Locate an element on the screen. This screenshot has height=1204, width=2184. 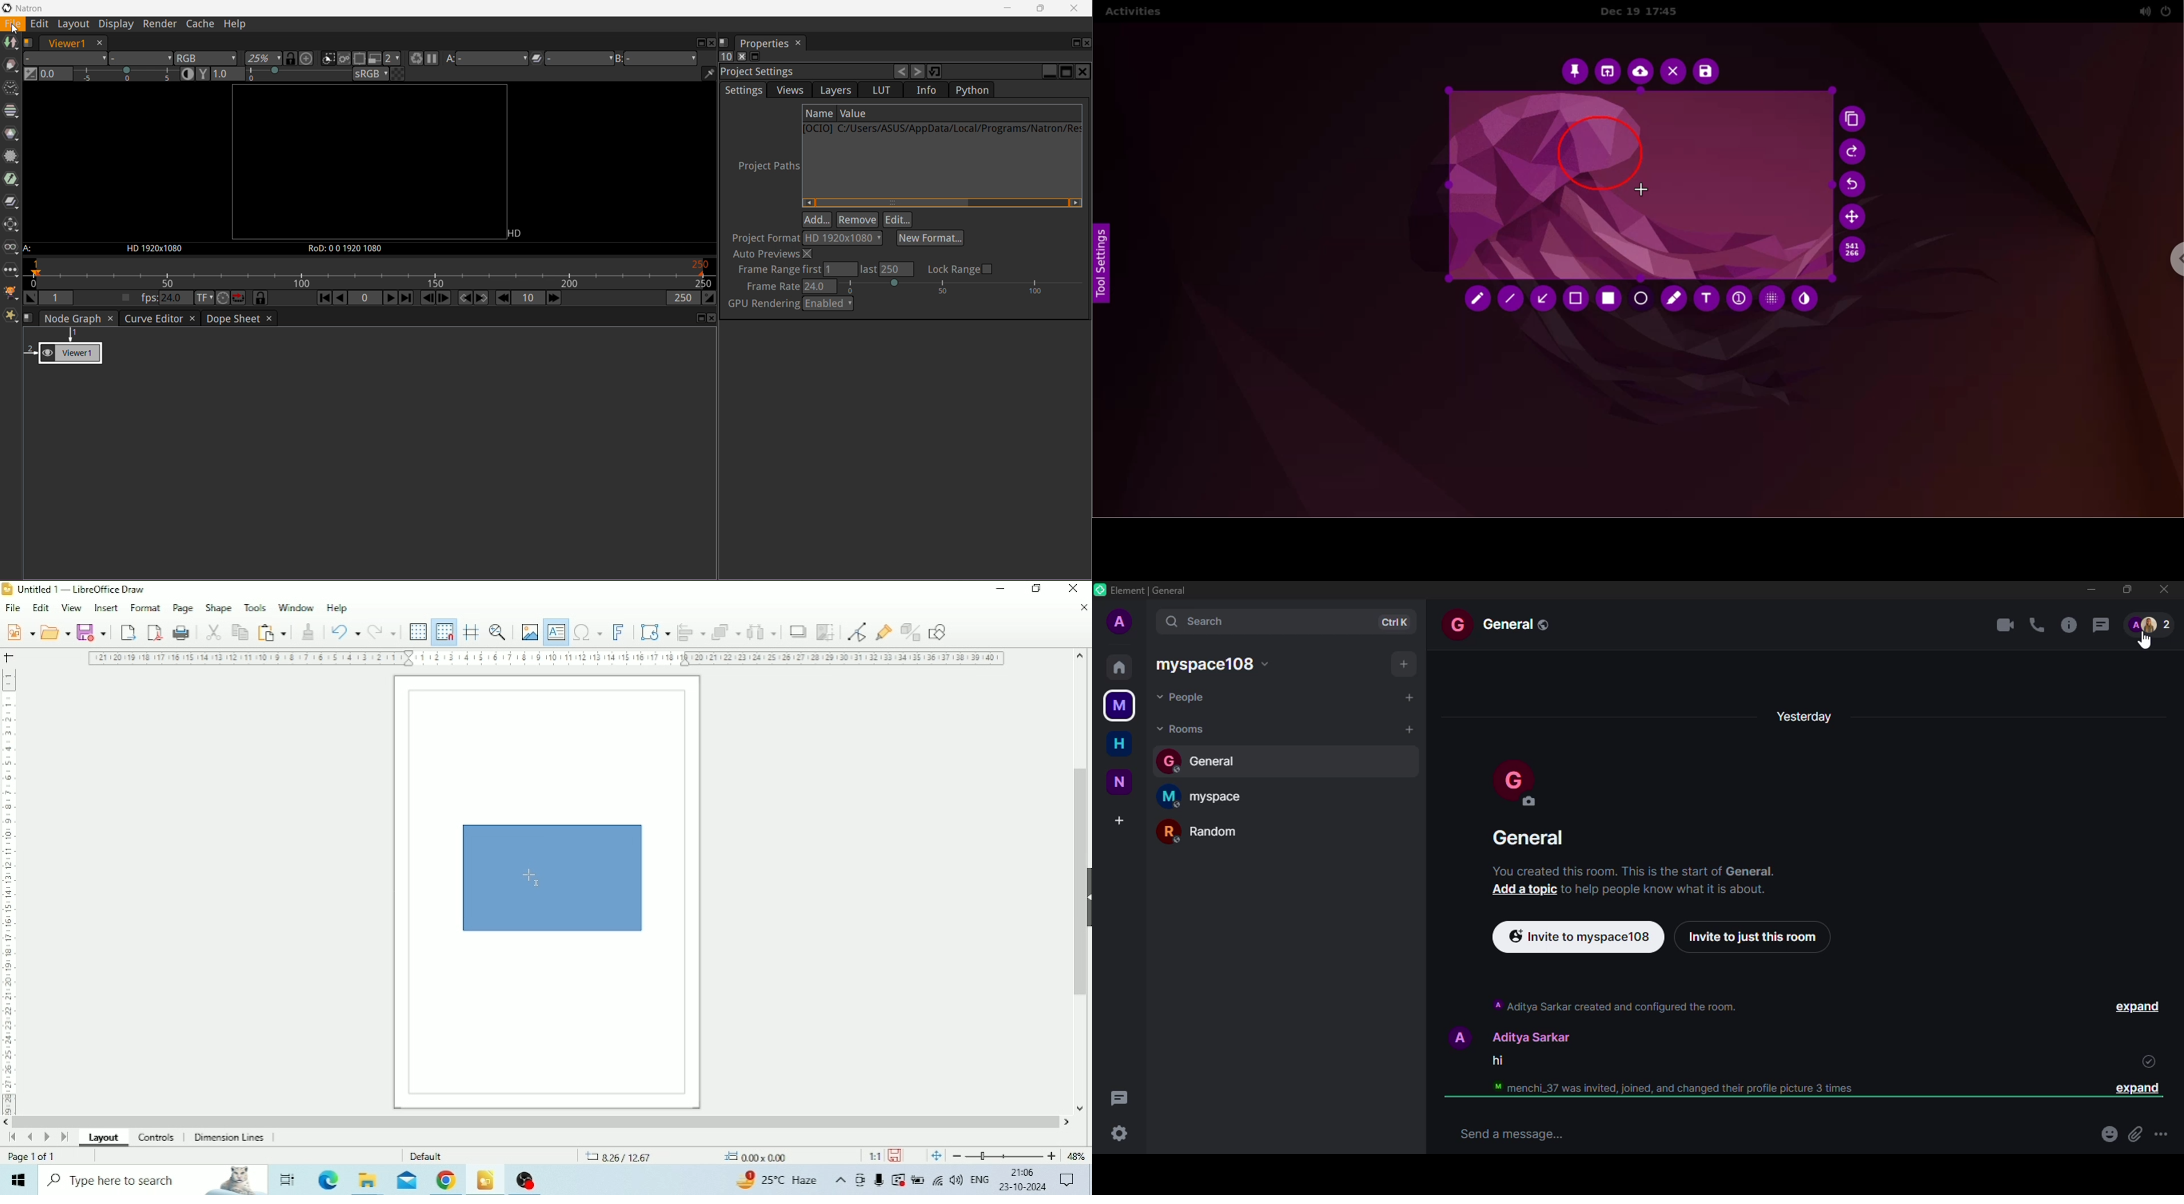
Shape is located at coordinates (218, 607).